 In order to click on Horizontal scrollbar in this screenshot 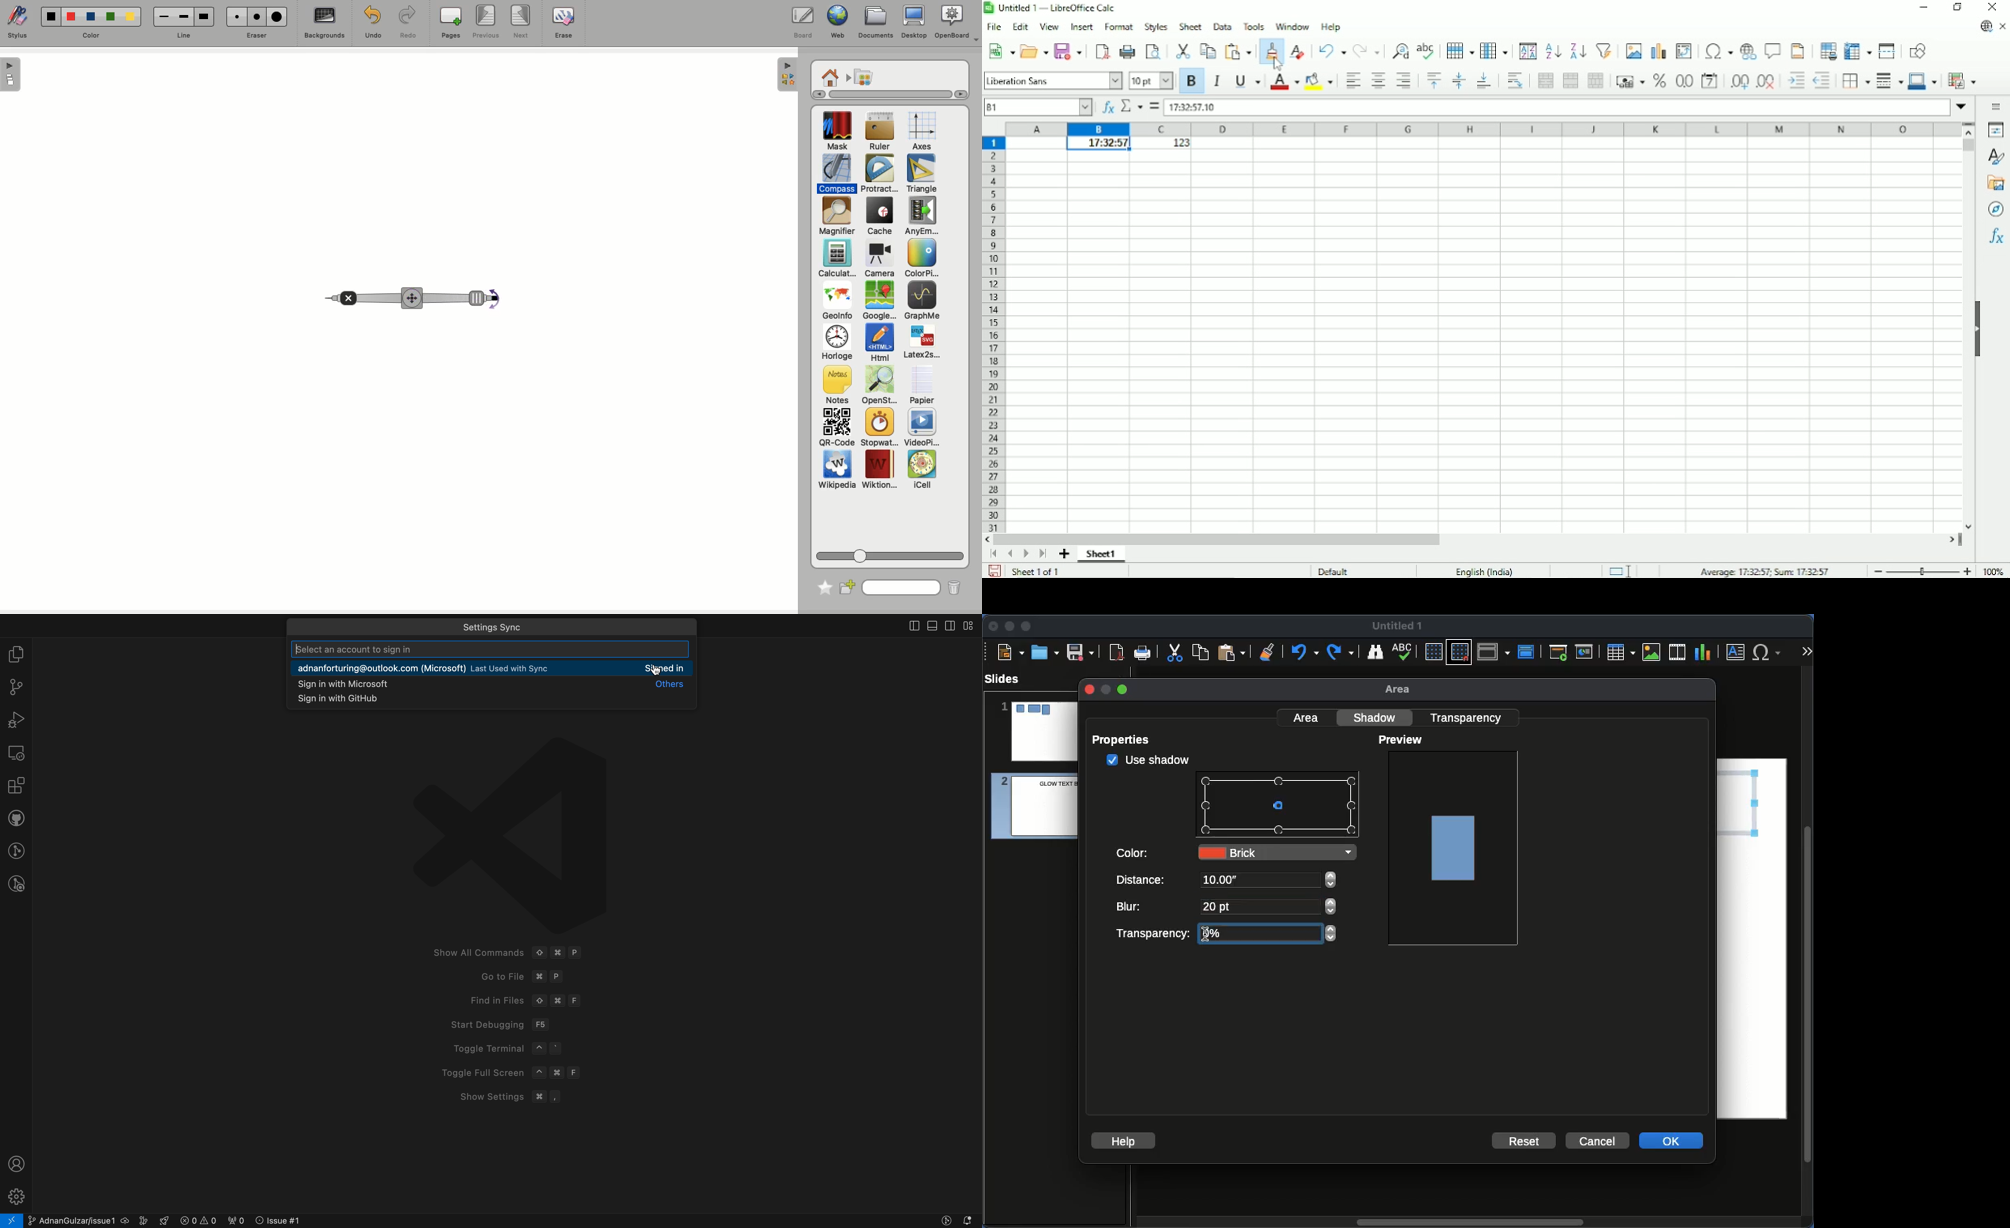, I will do `click(1220, 540)`.